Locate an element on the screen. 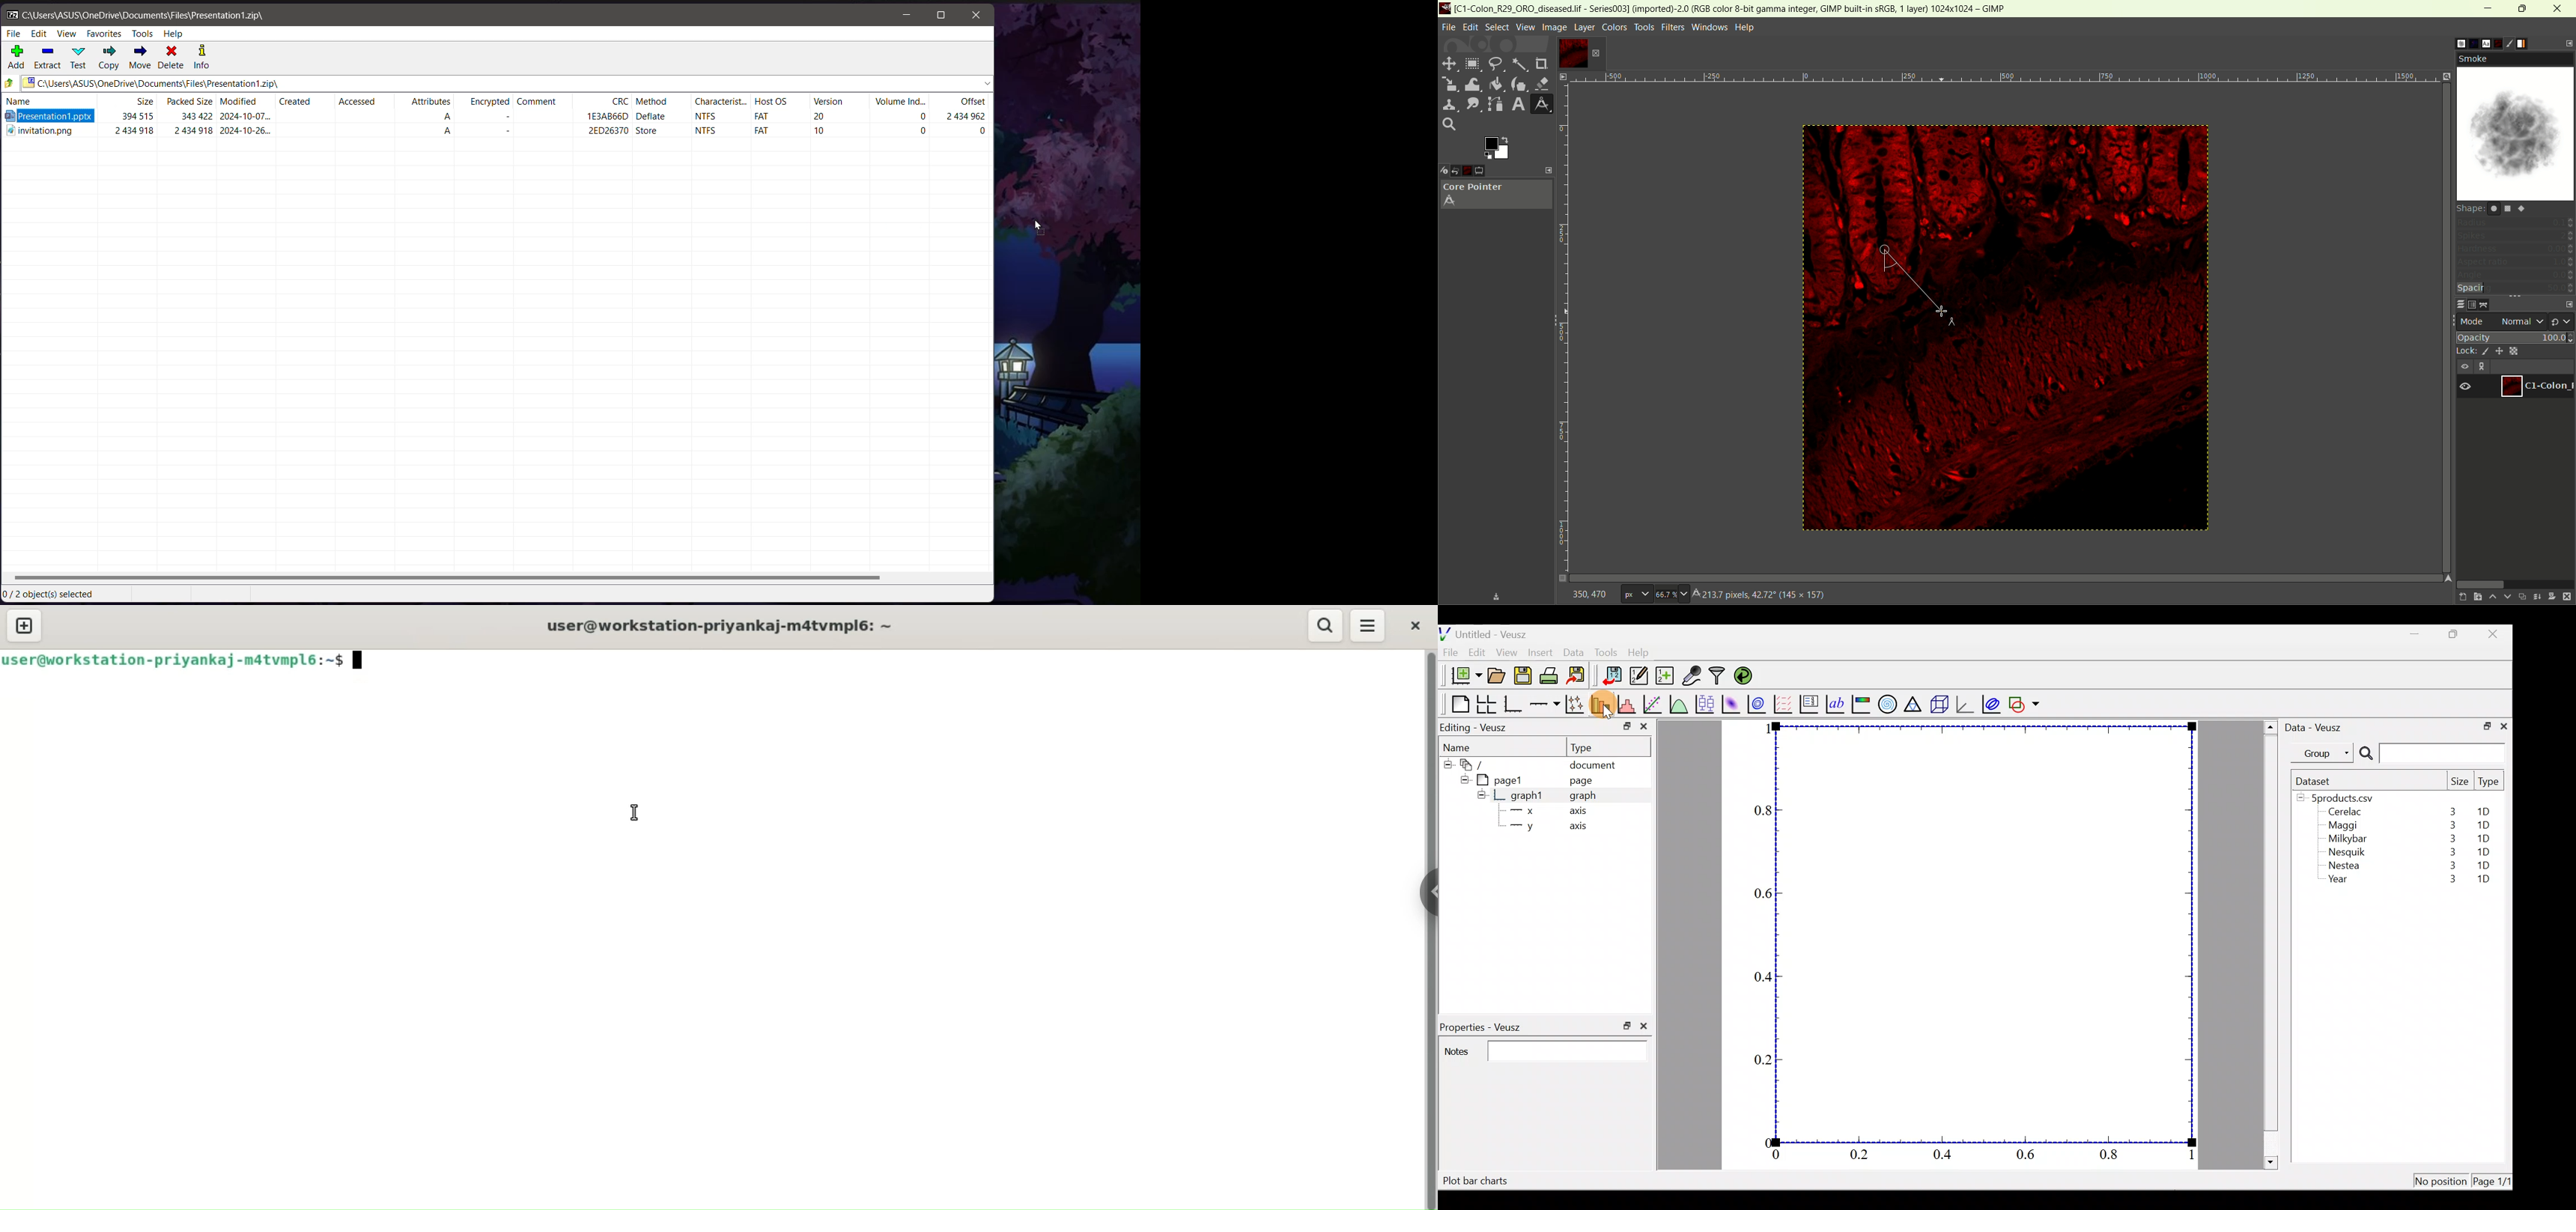 The width and height of the screenshot is (2576, 1232). axis is located at coordinates (1582, 812).